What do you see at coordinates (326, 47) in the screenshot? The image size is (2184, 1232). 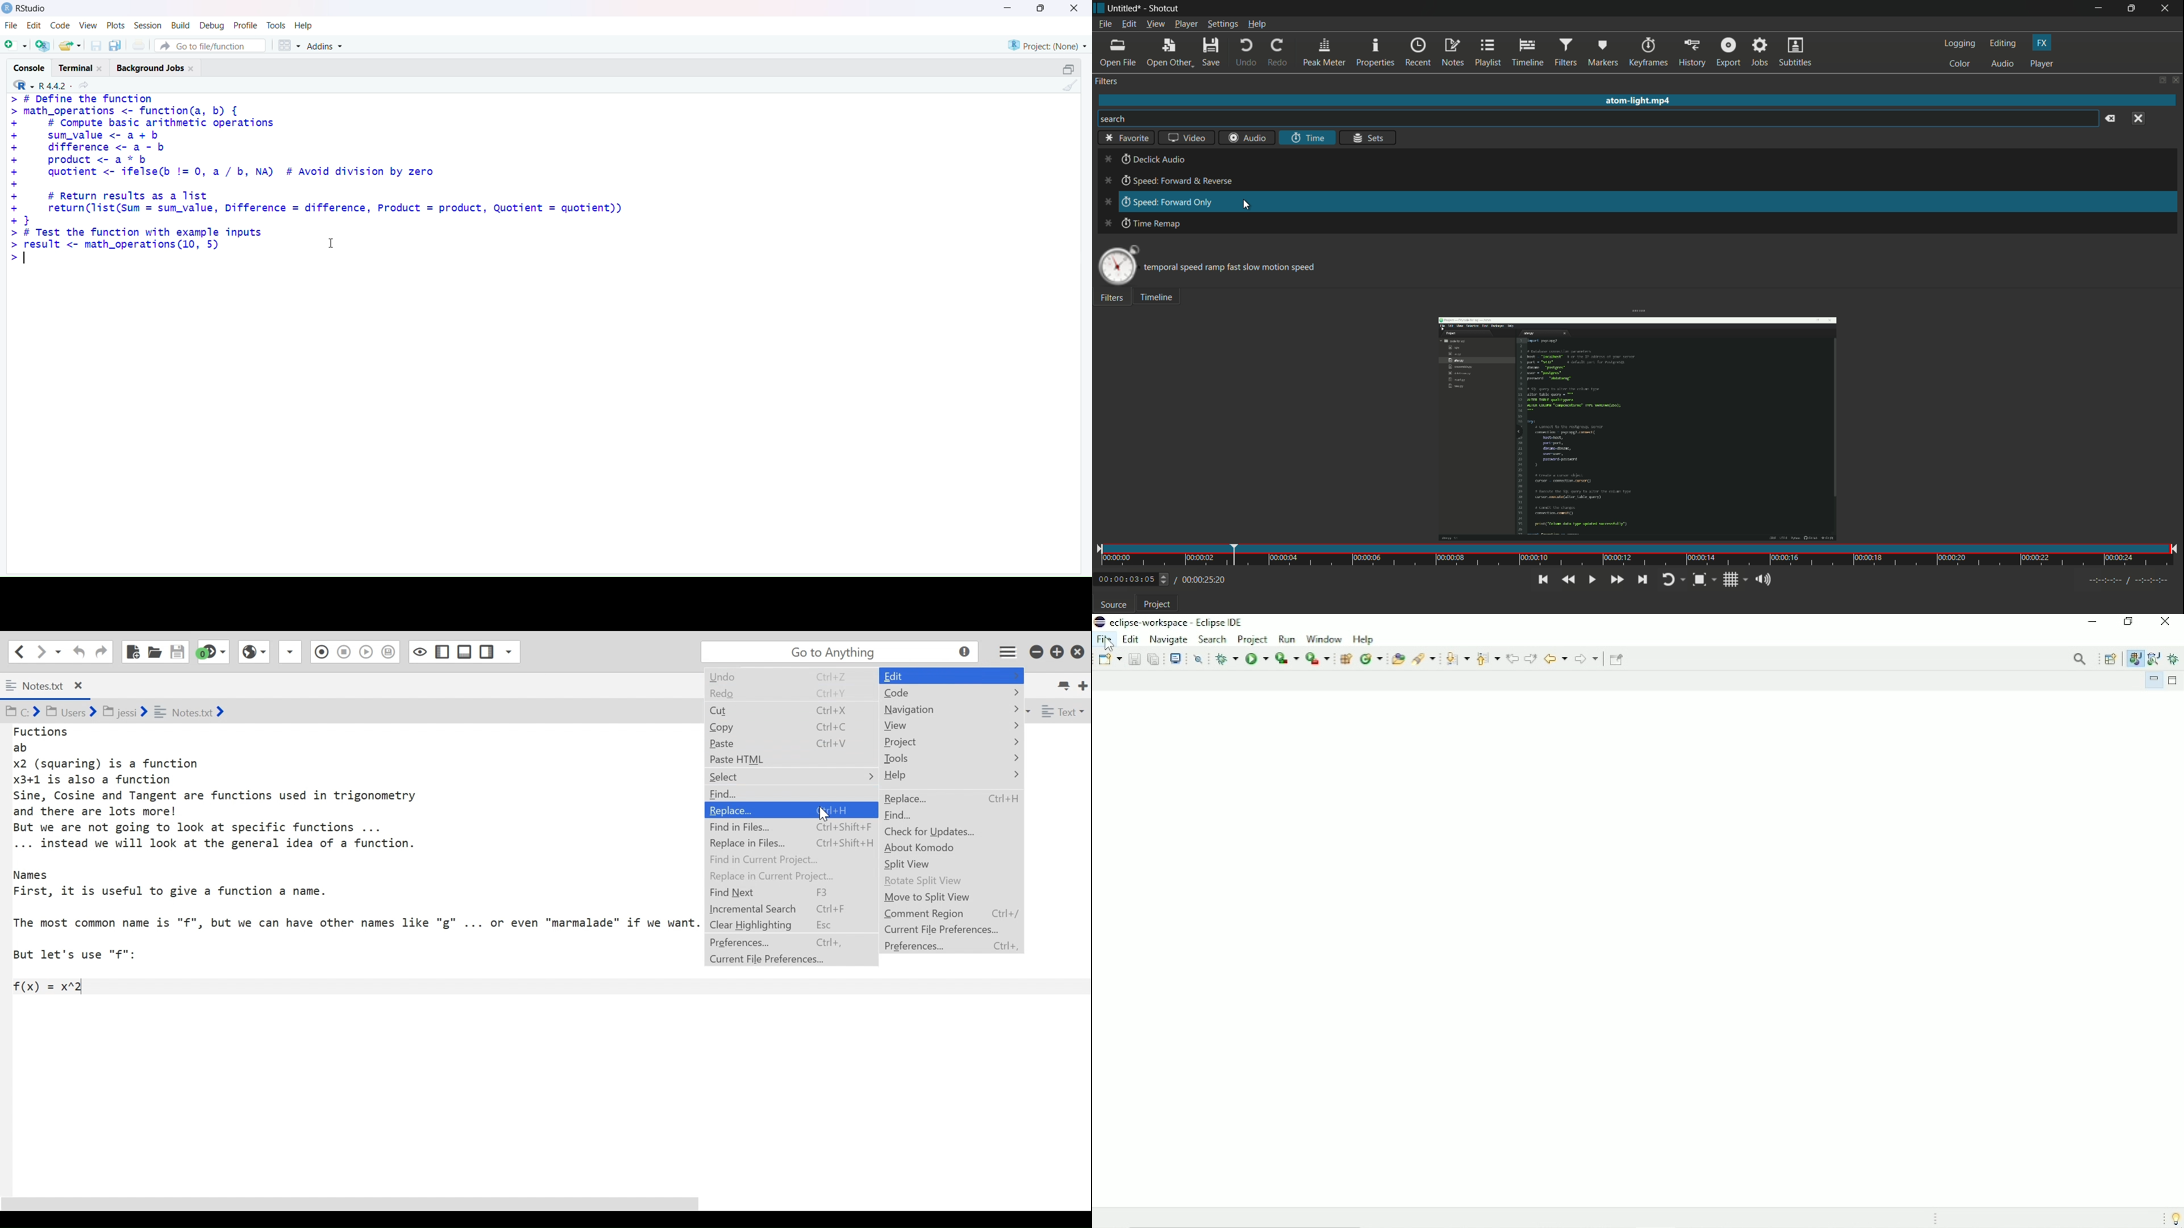 I see `Addins` at bounding box center [326, 47].